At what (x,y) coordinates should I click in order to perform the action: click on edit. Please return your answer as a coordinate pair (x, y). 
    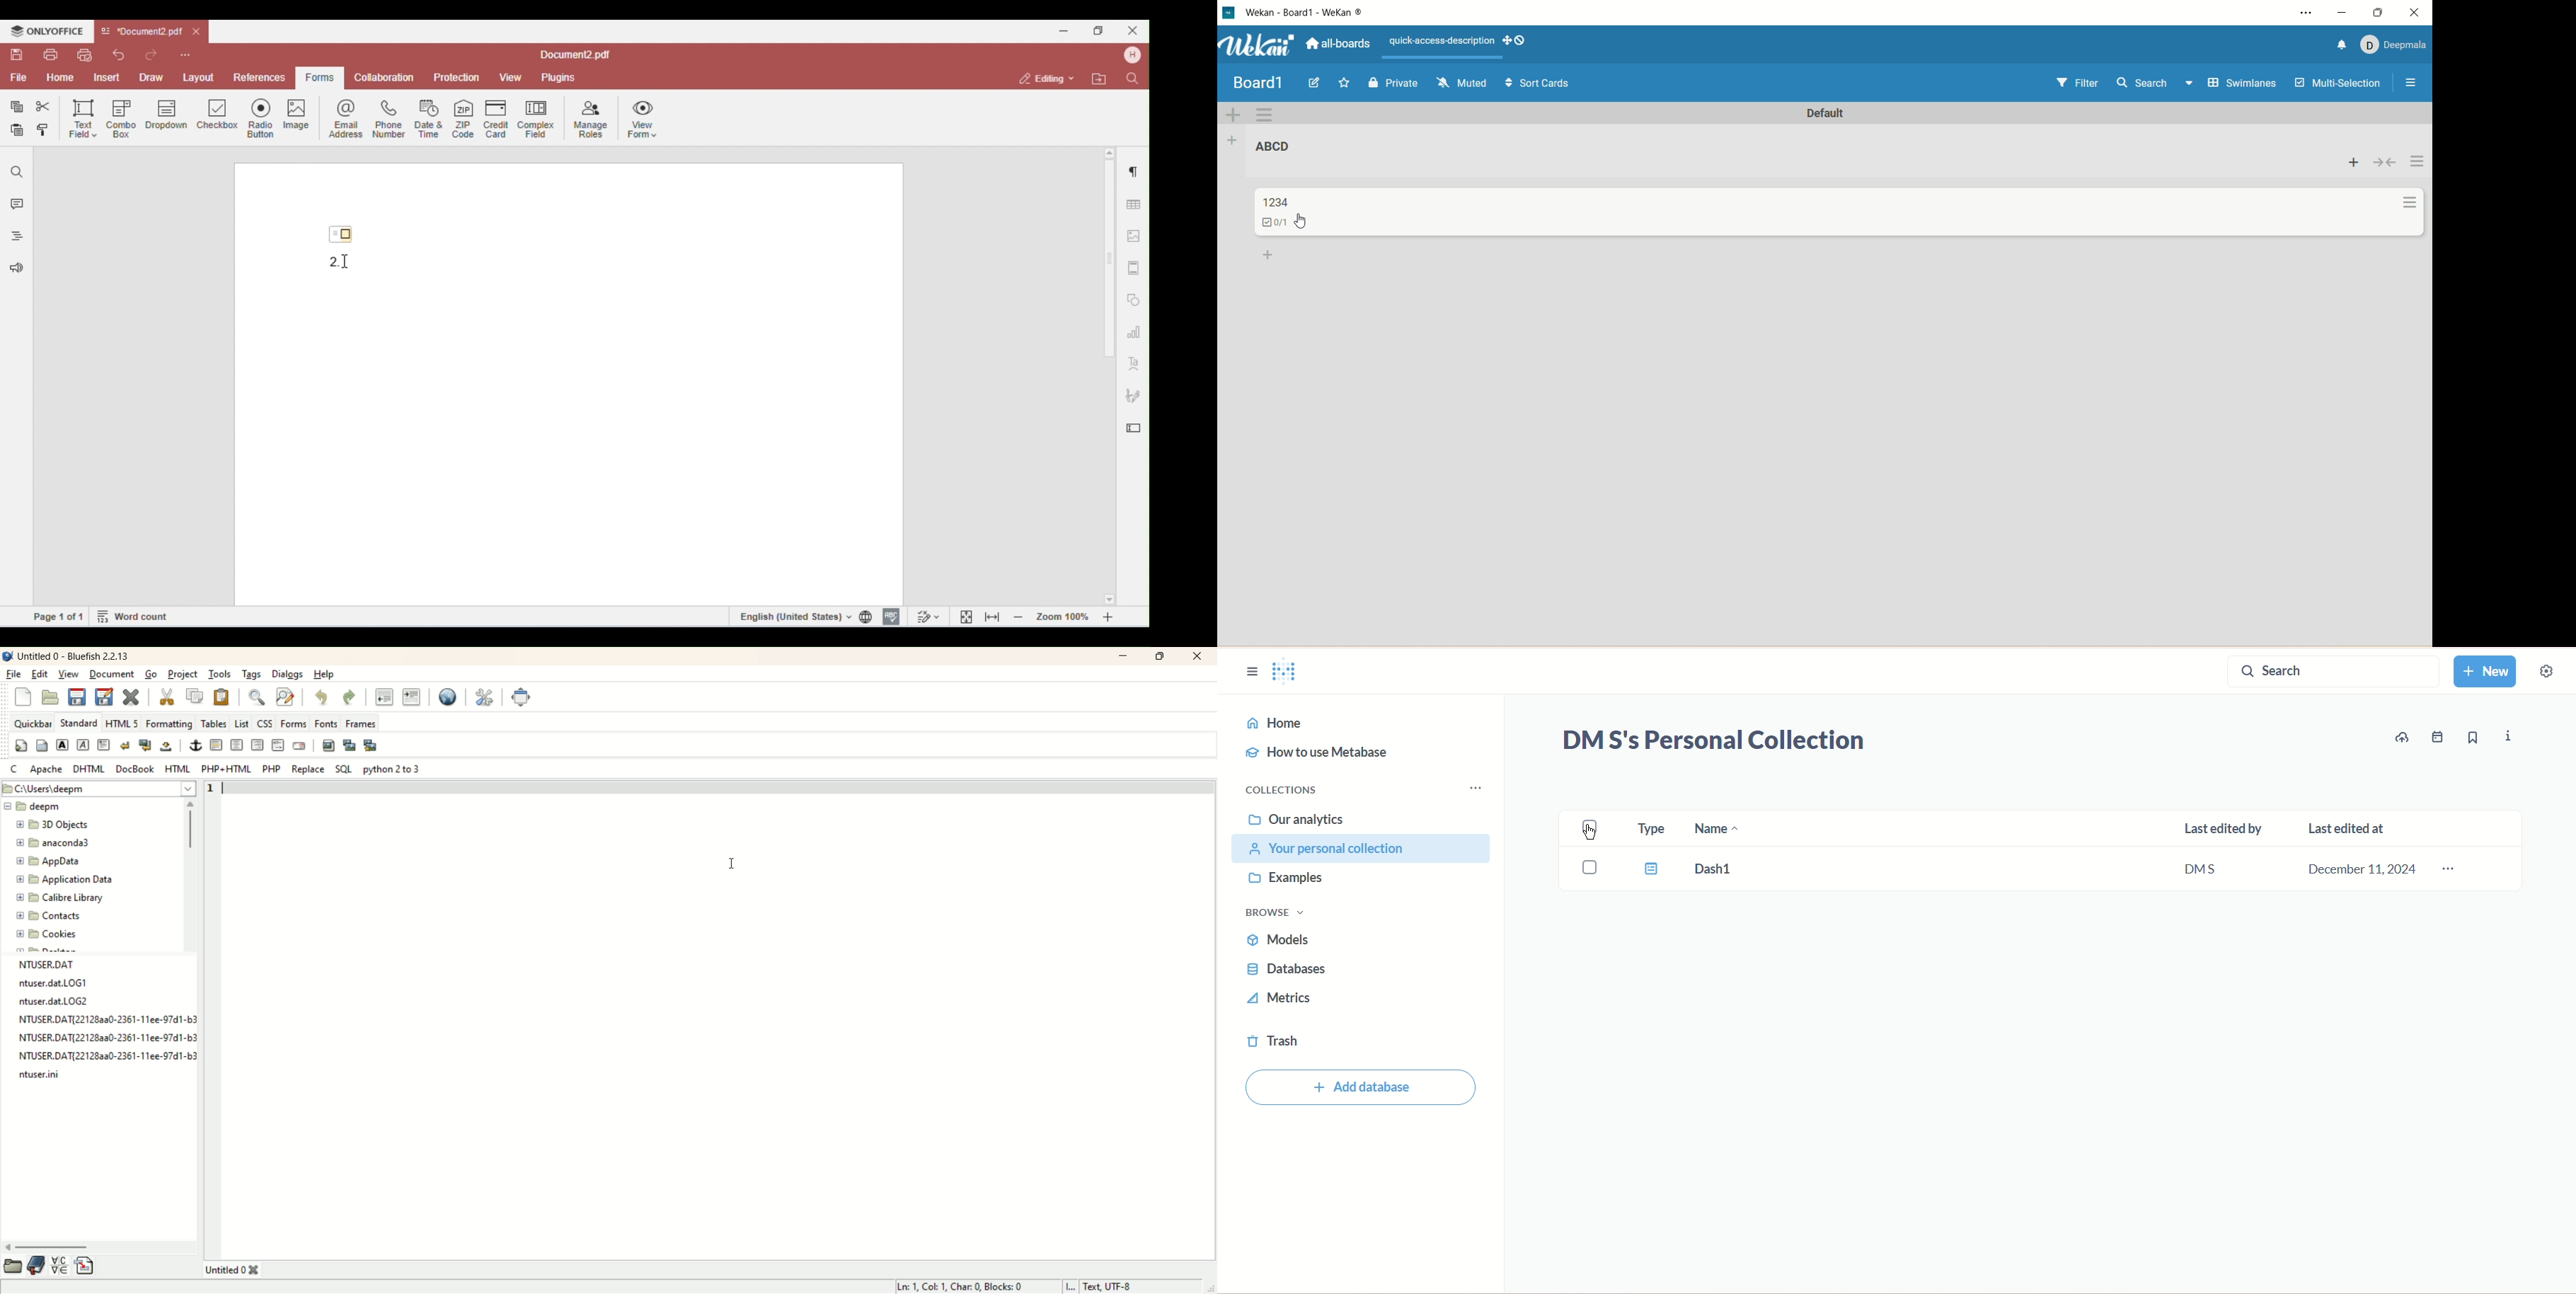
    Looking at the image, I should click on (41, 674).